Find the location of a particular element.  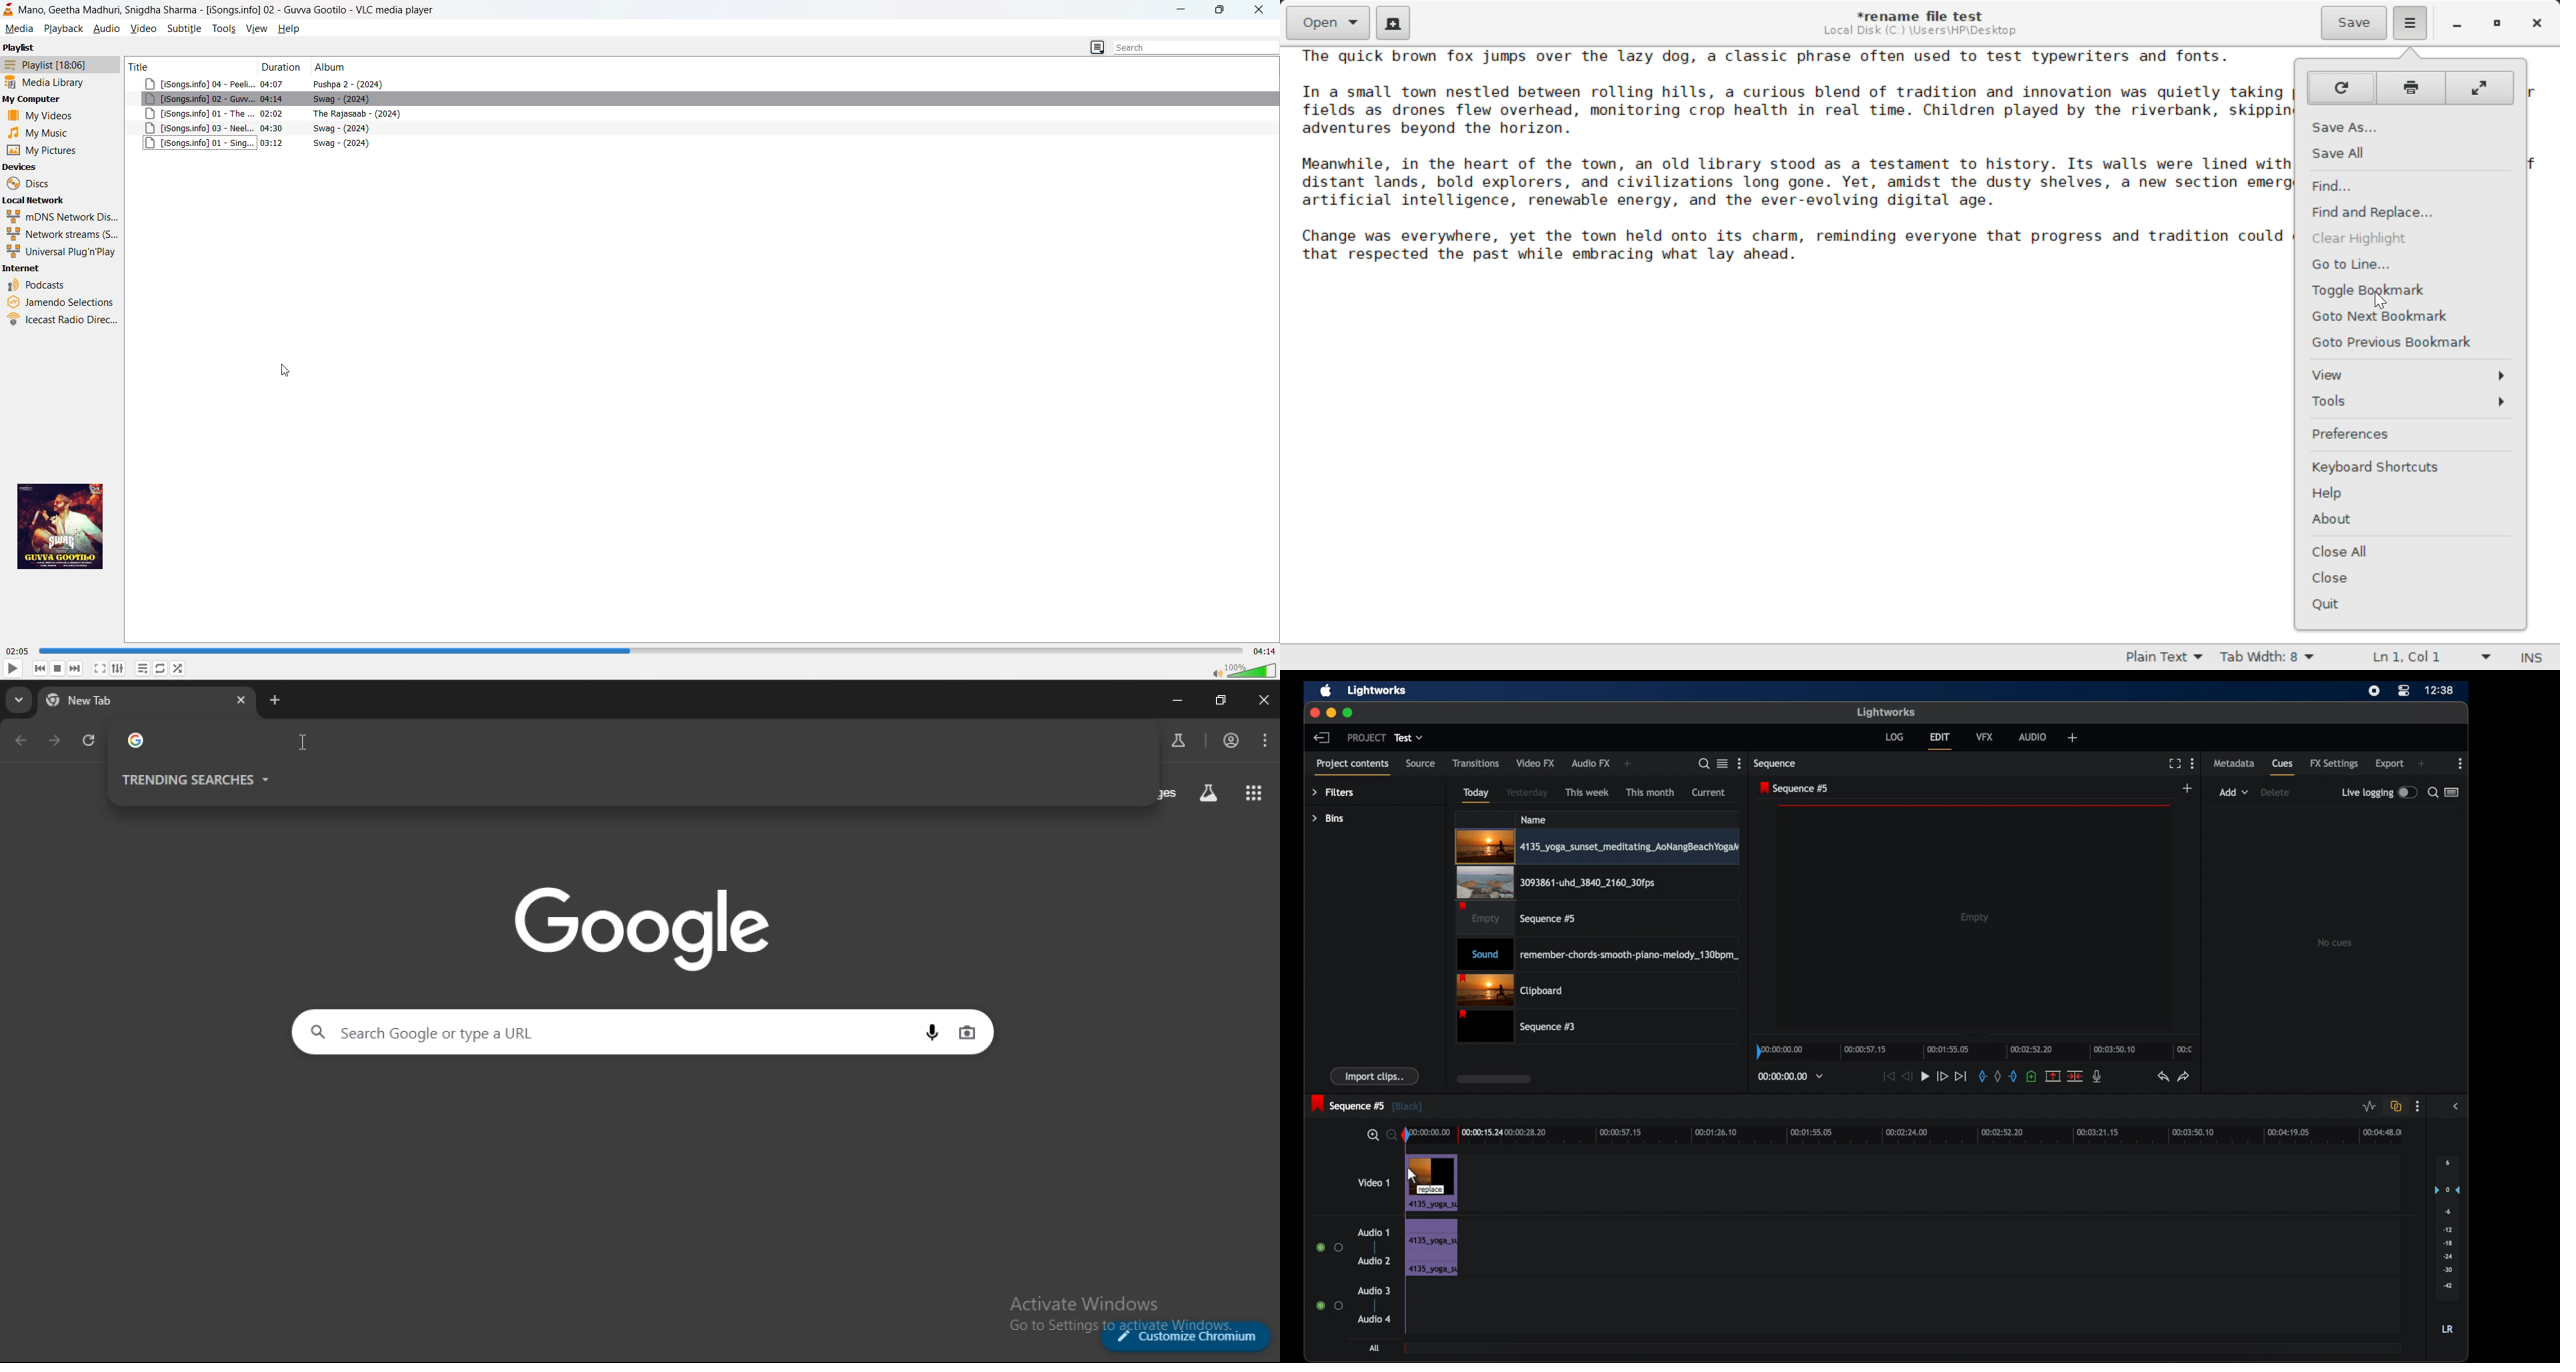

toggle loop is located at coordinates (161, 668).